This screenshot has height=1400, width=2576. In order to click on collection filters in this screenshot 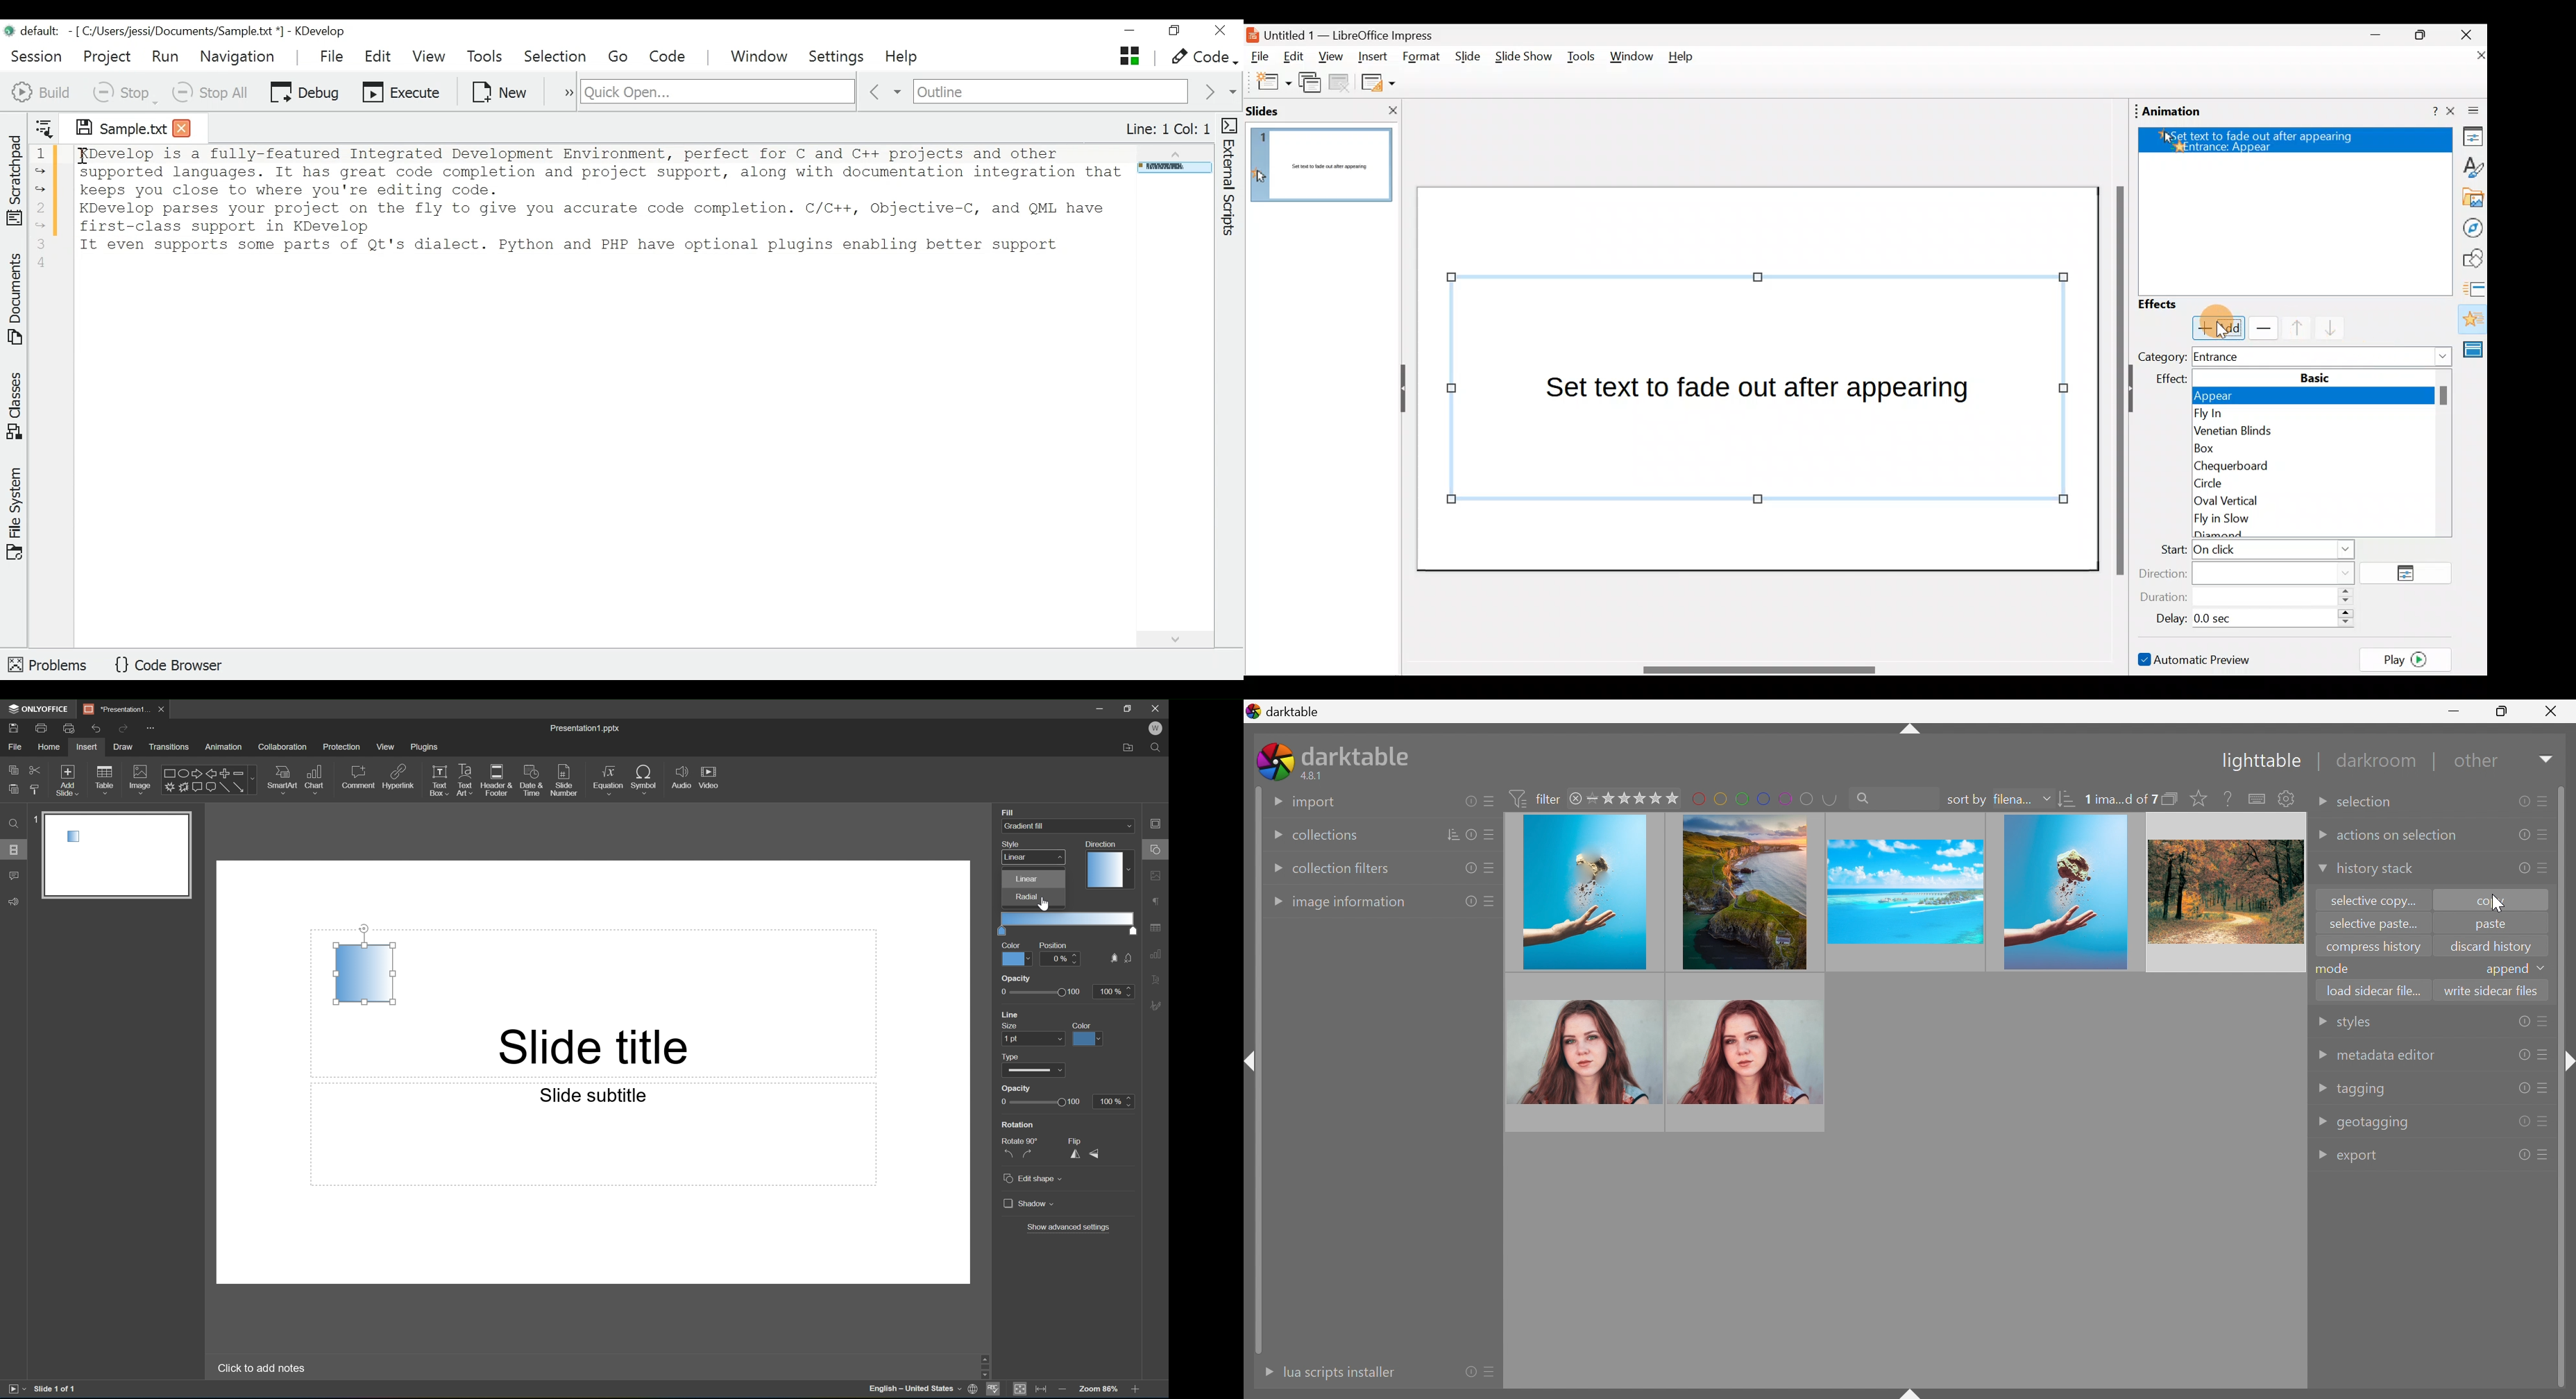, I will do `click(1342, 868)`.